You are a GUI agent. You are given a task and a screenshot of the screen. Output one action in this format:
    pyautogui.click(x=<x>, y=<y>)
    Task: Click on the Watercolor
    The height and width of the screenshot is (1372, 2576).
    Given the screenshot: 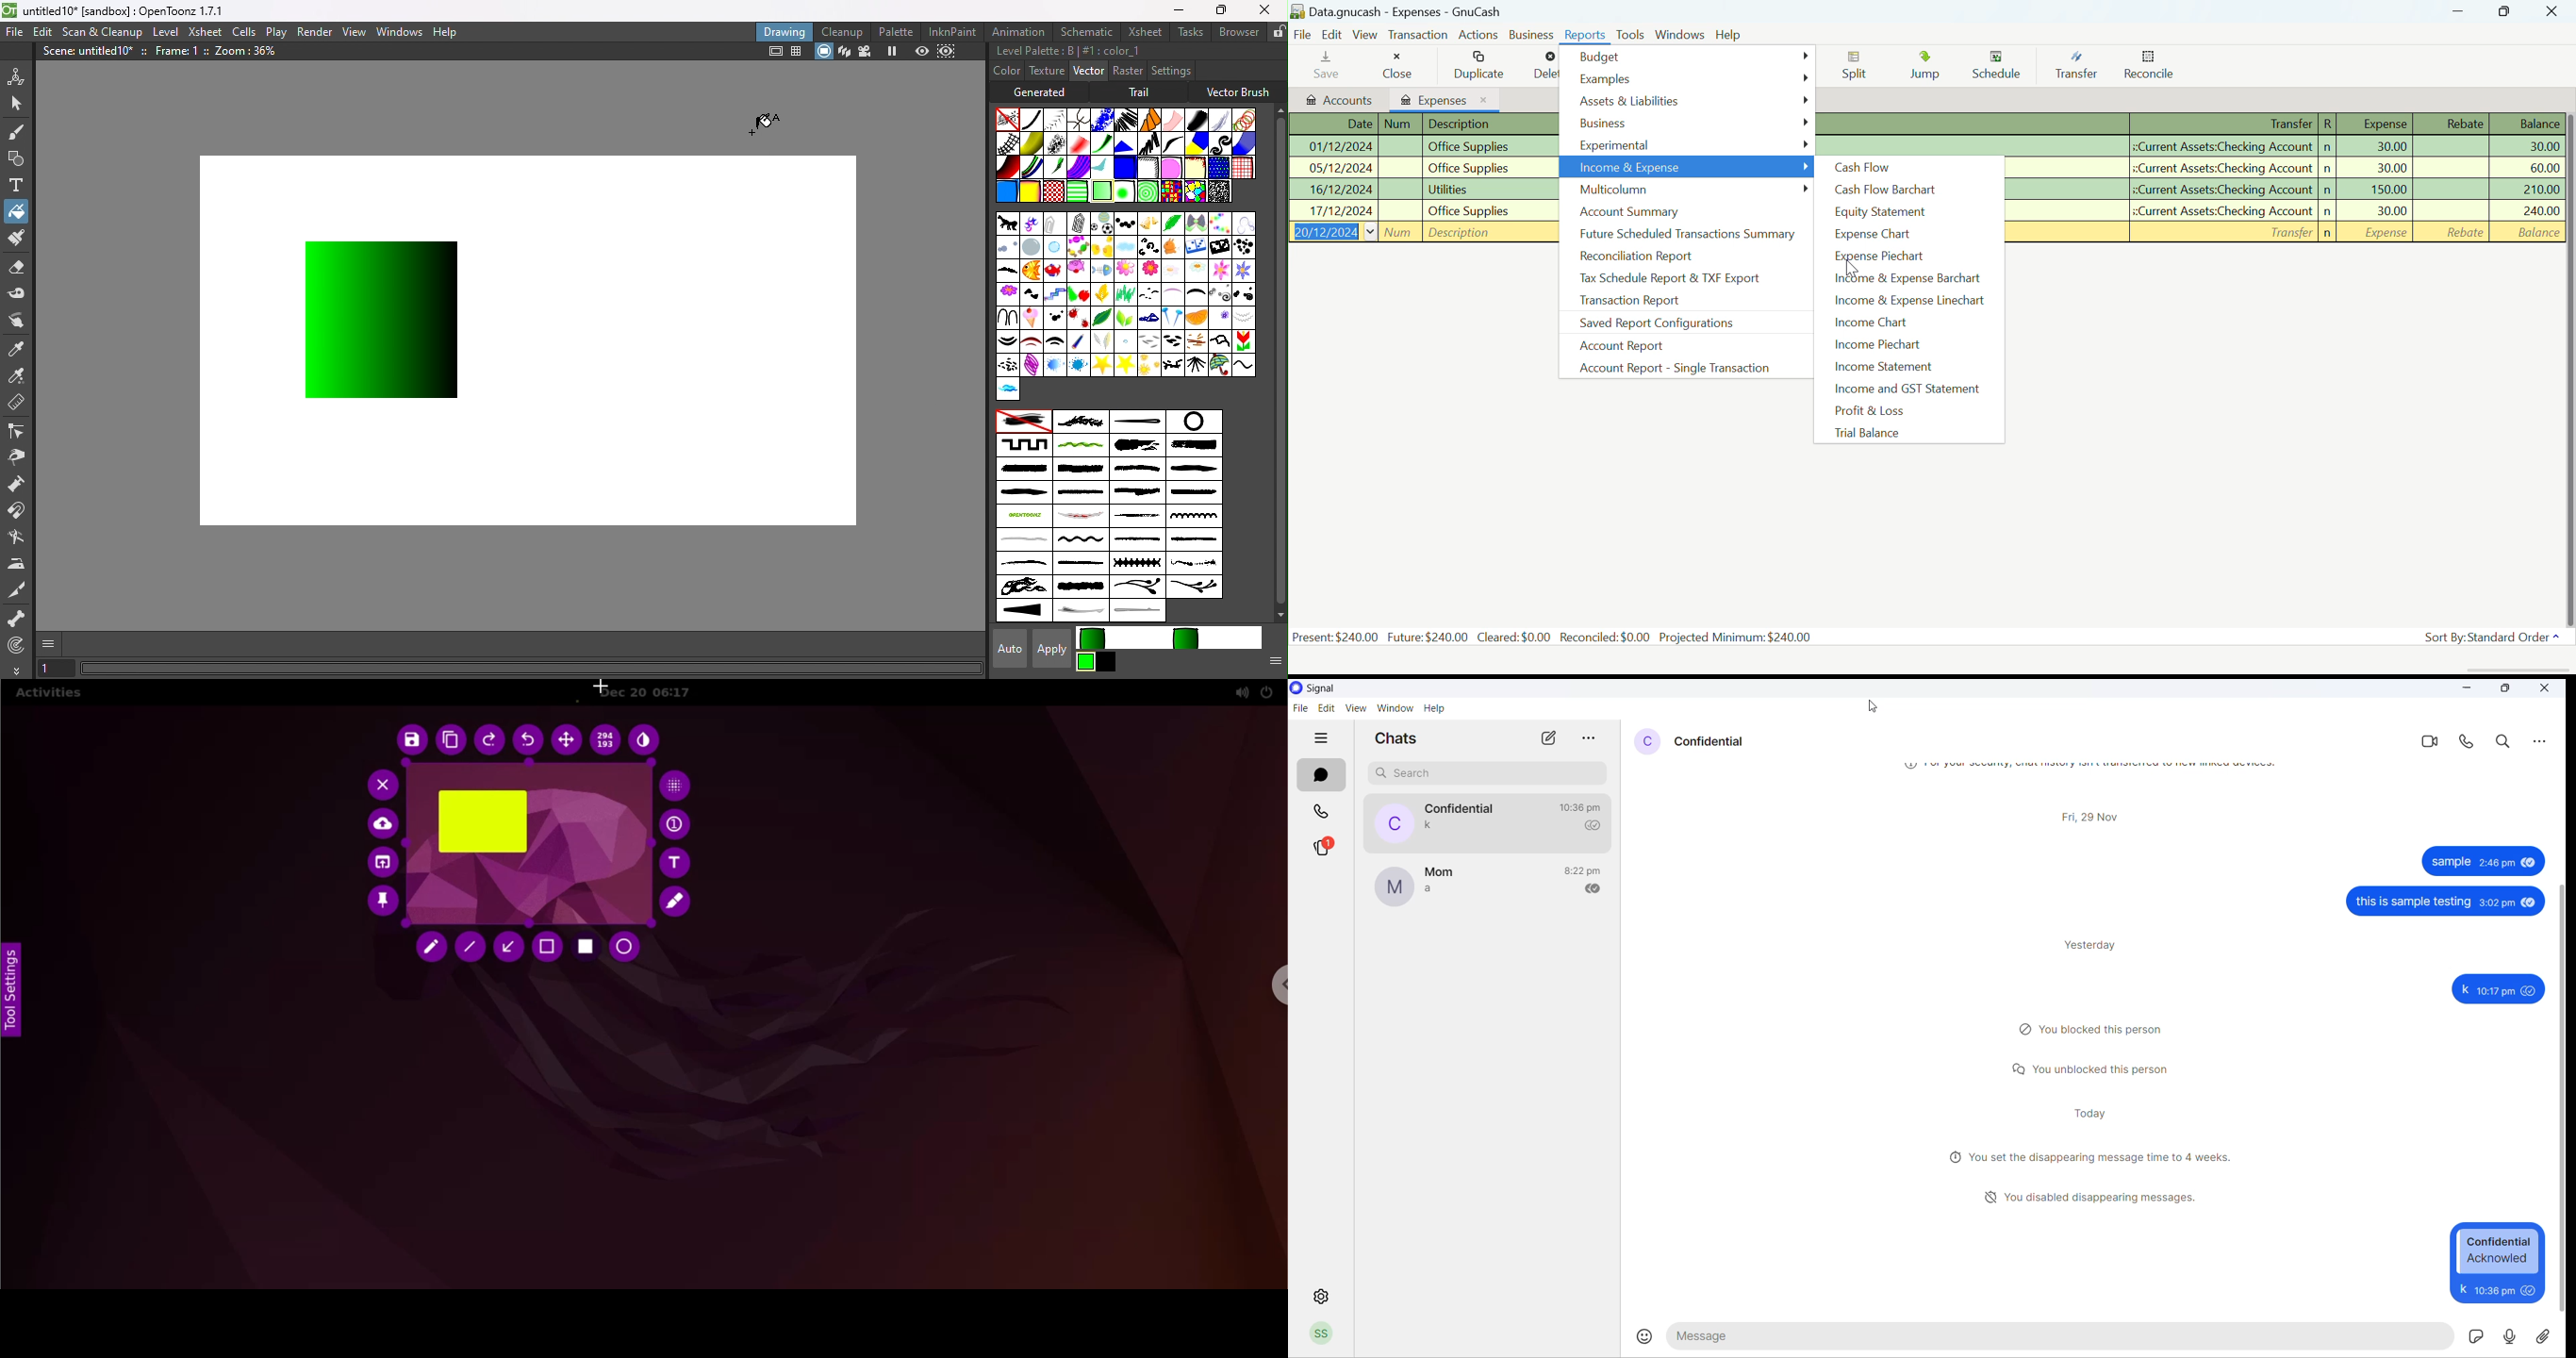 What is the action you would take?
    pyautogui.click(x=1242, y=143)
    